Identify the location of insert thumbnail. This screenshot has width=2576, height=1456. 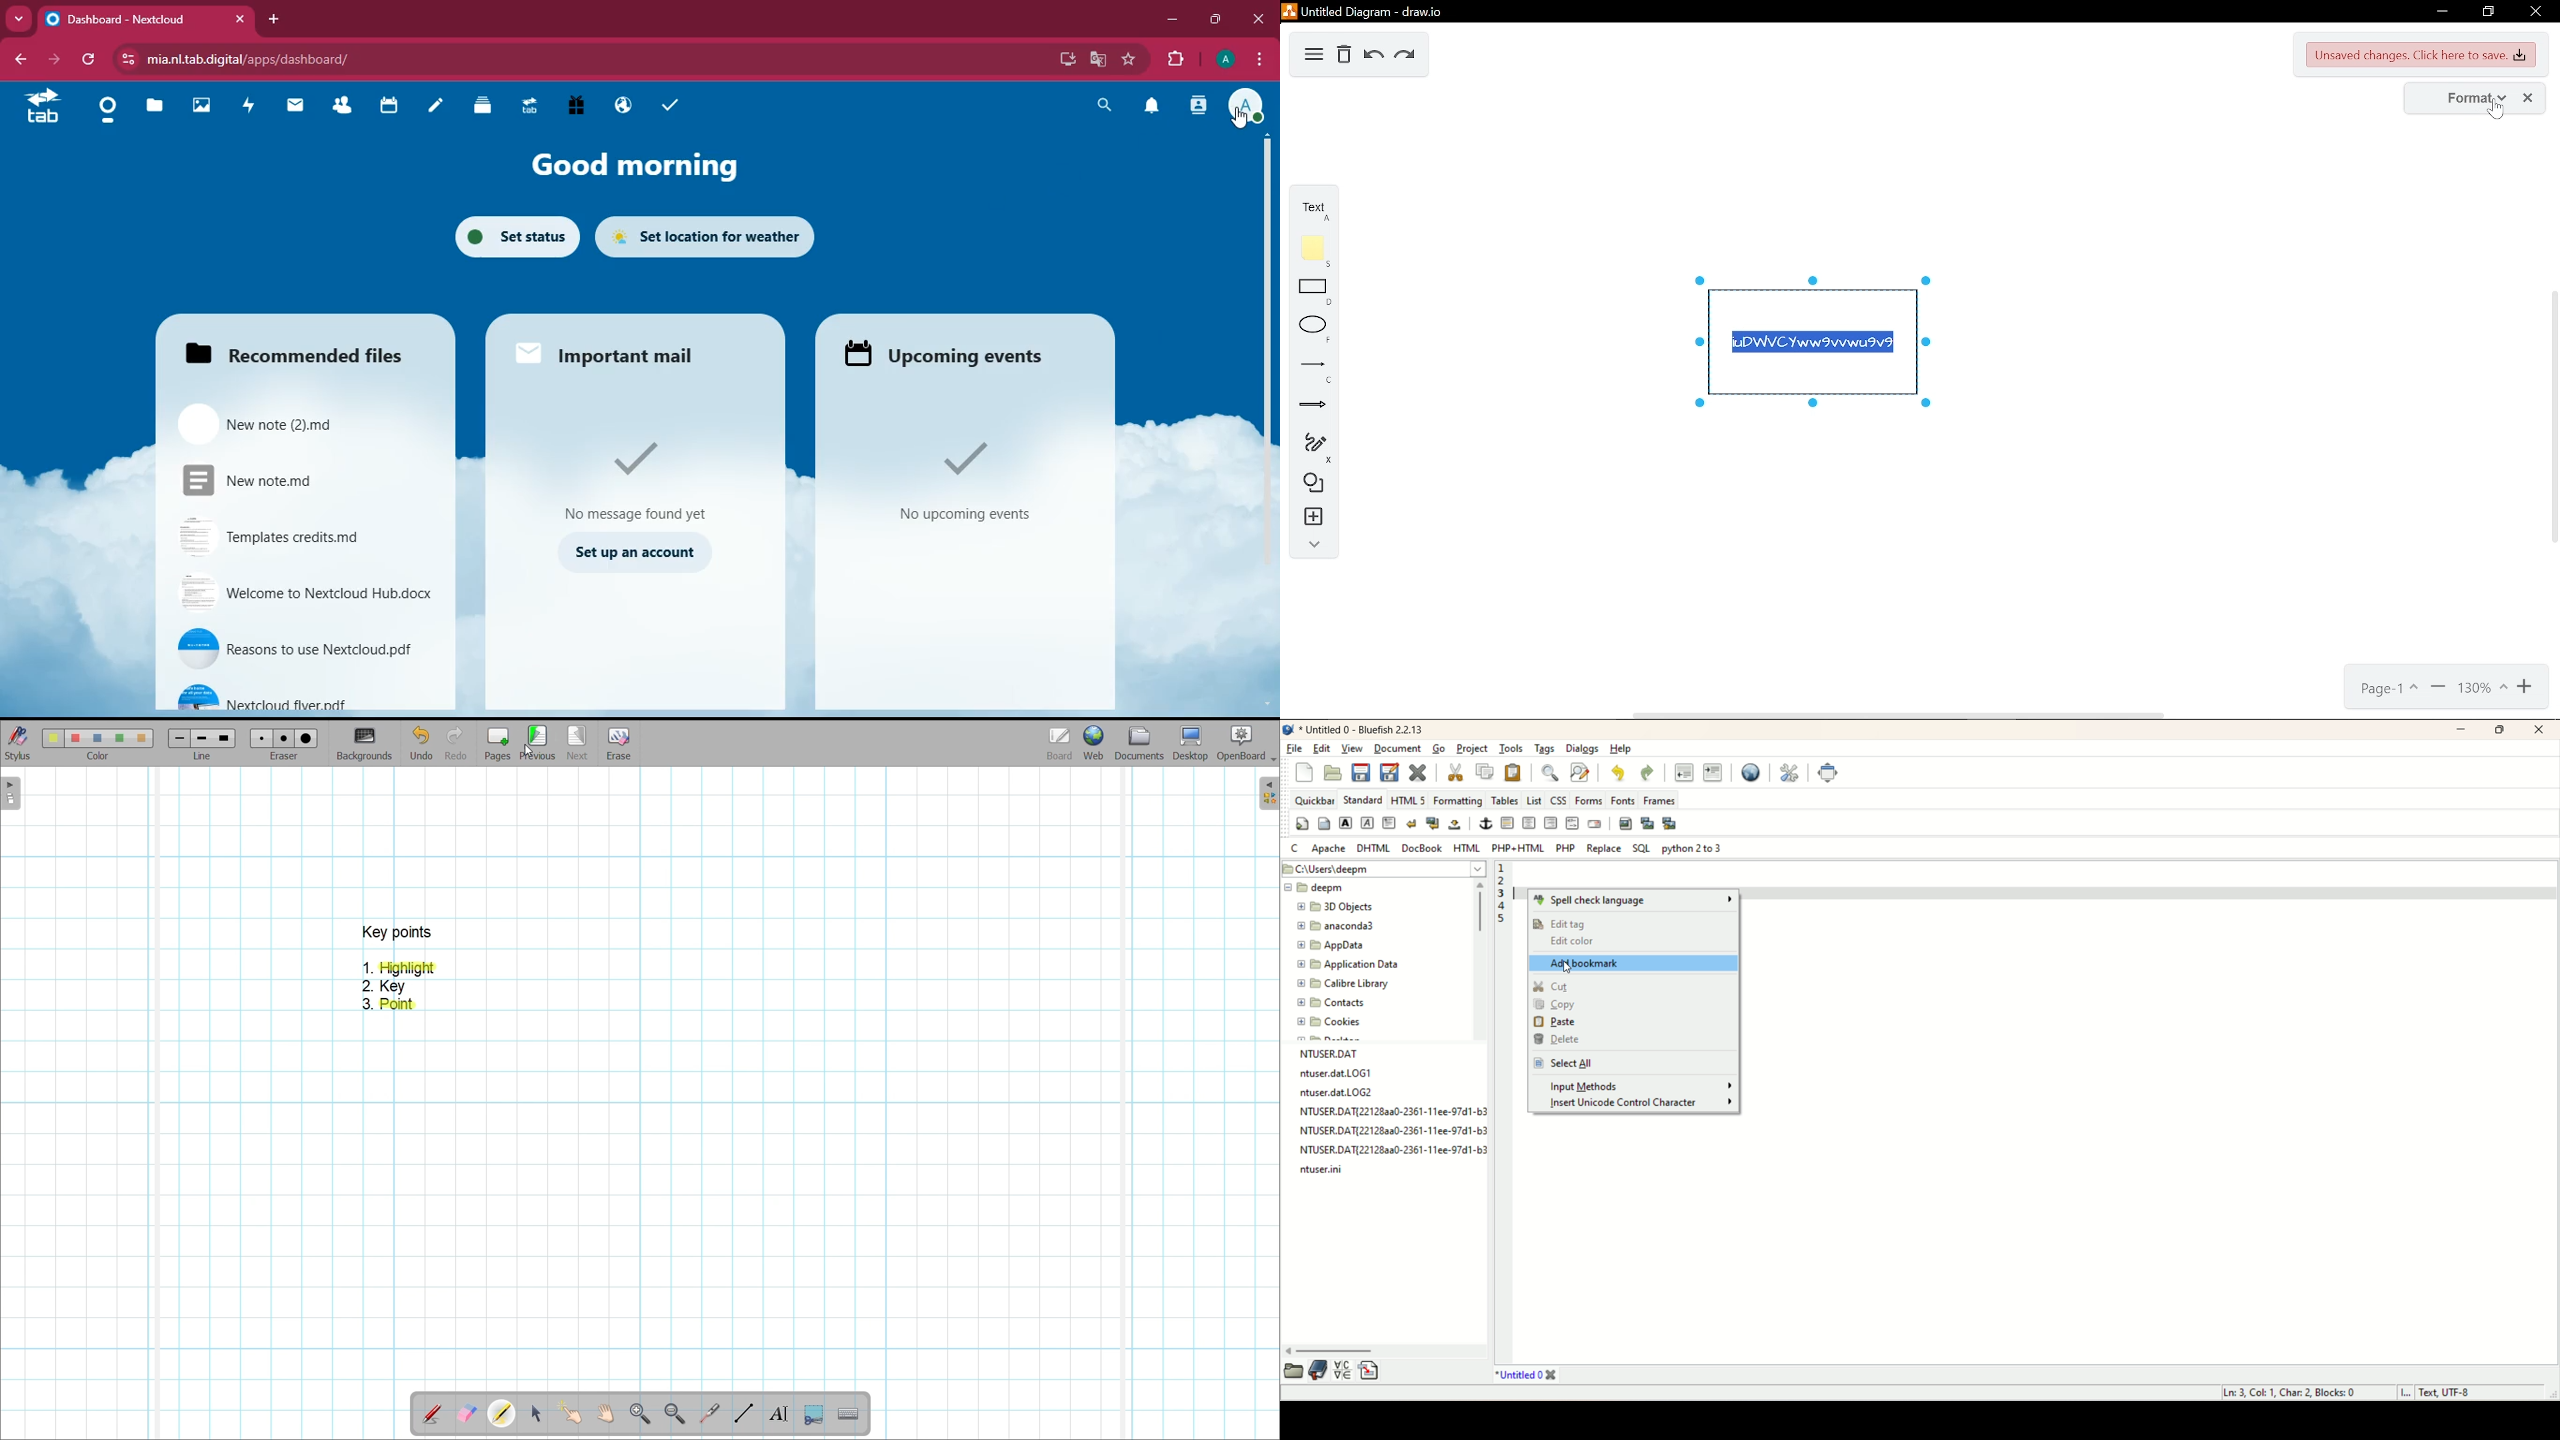
(1648, 823).